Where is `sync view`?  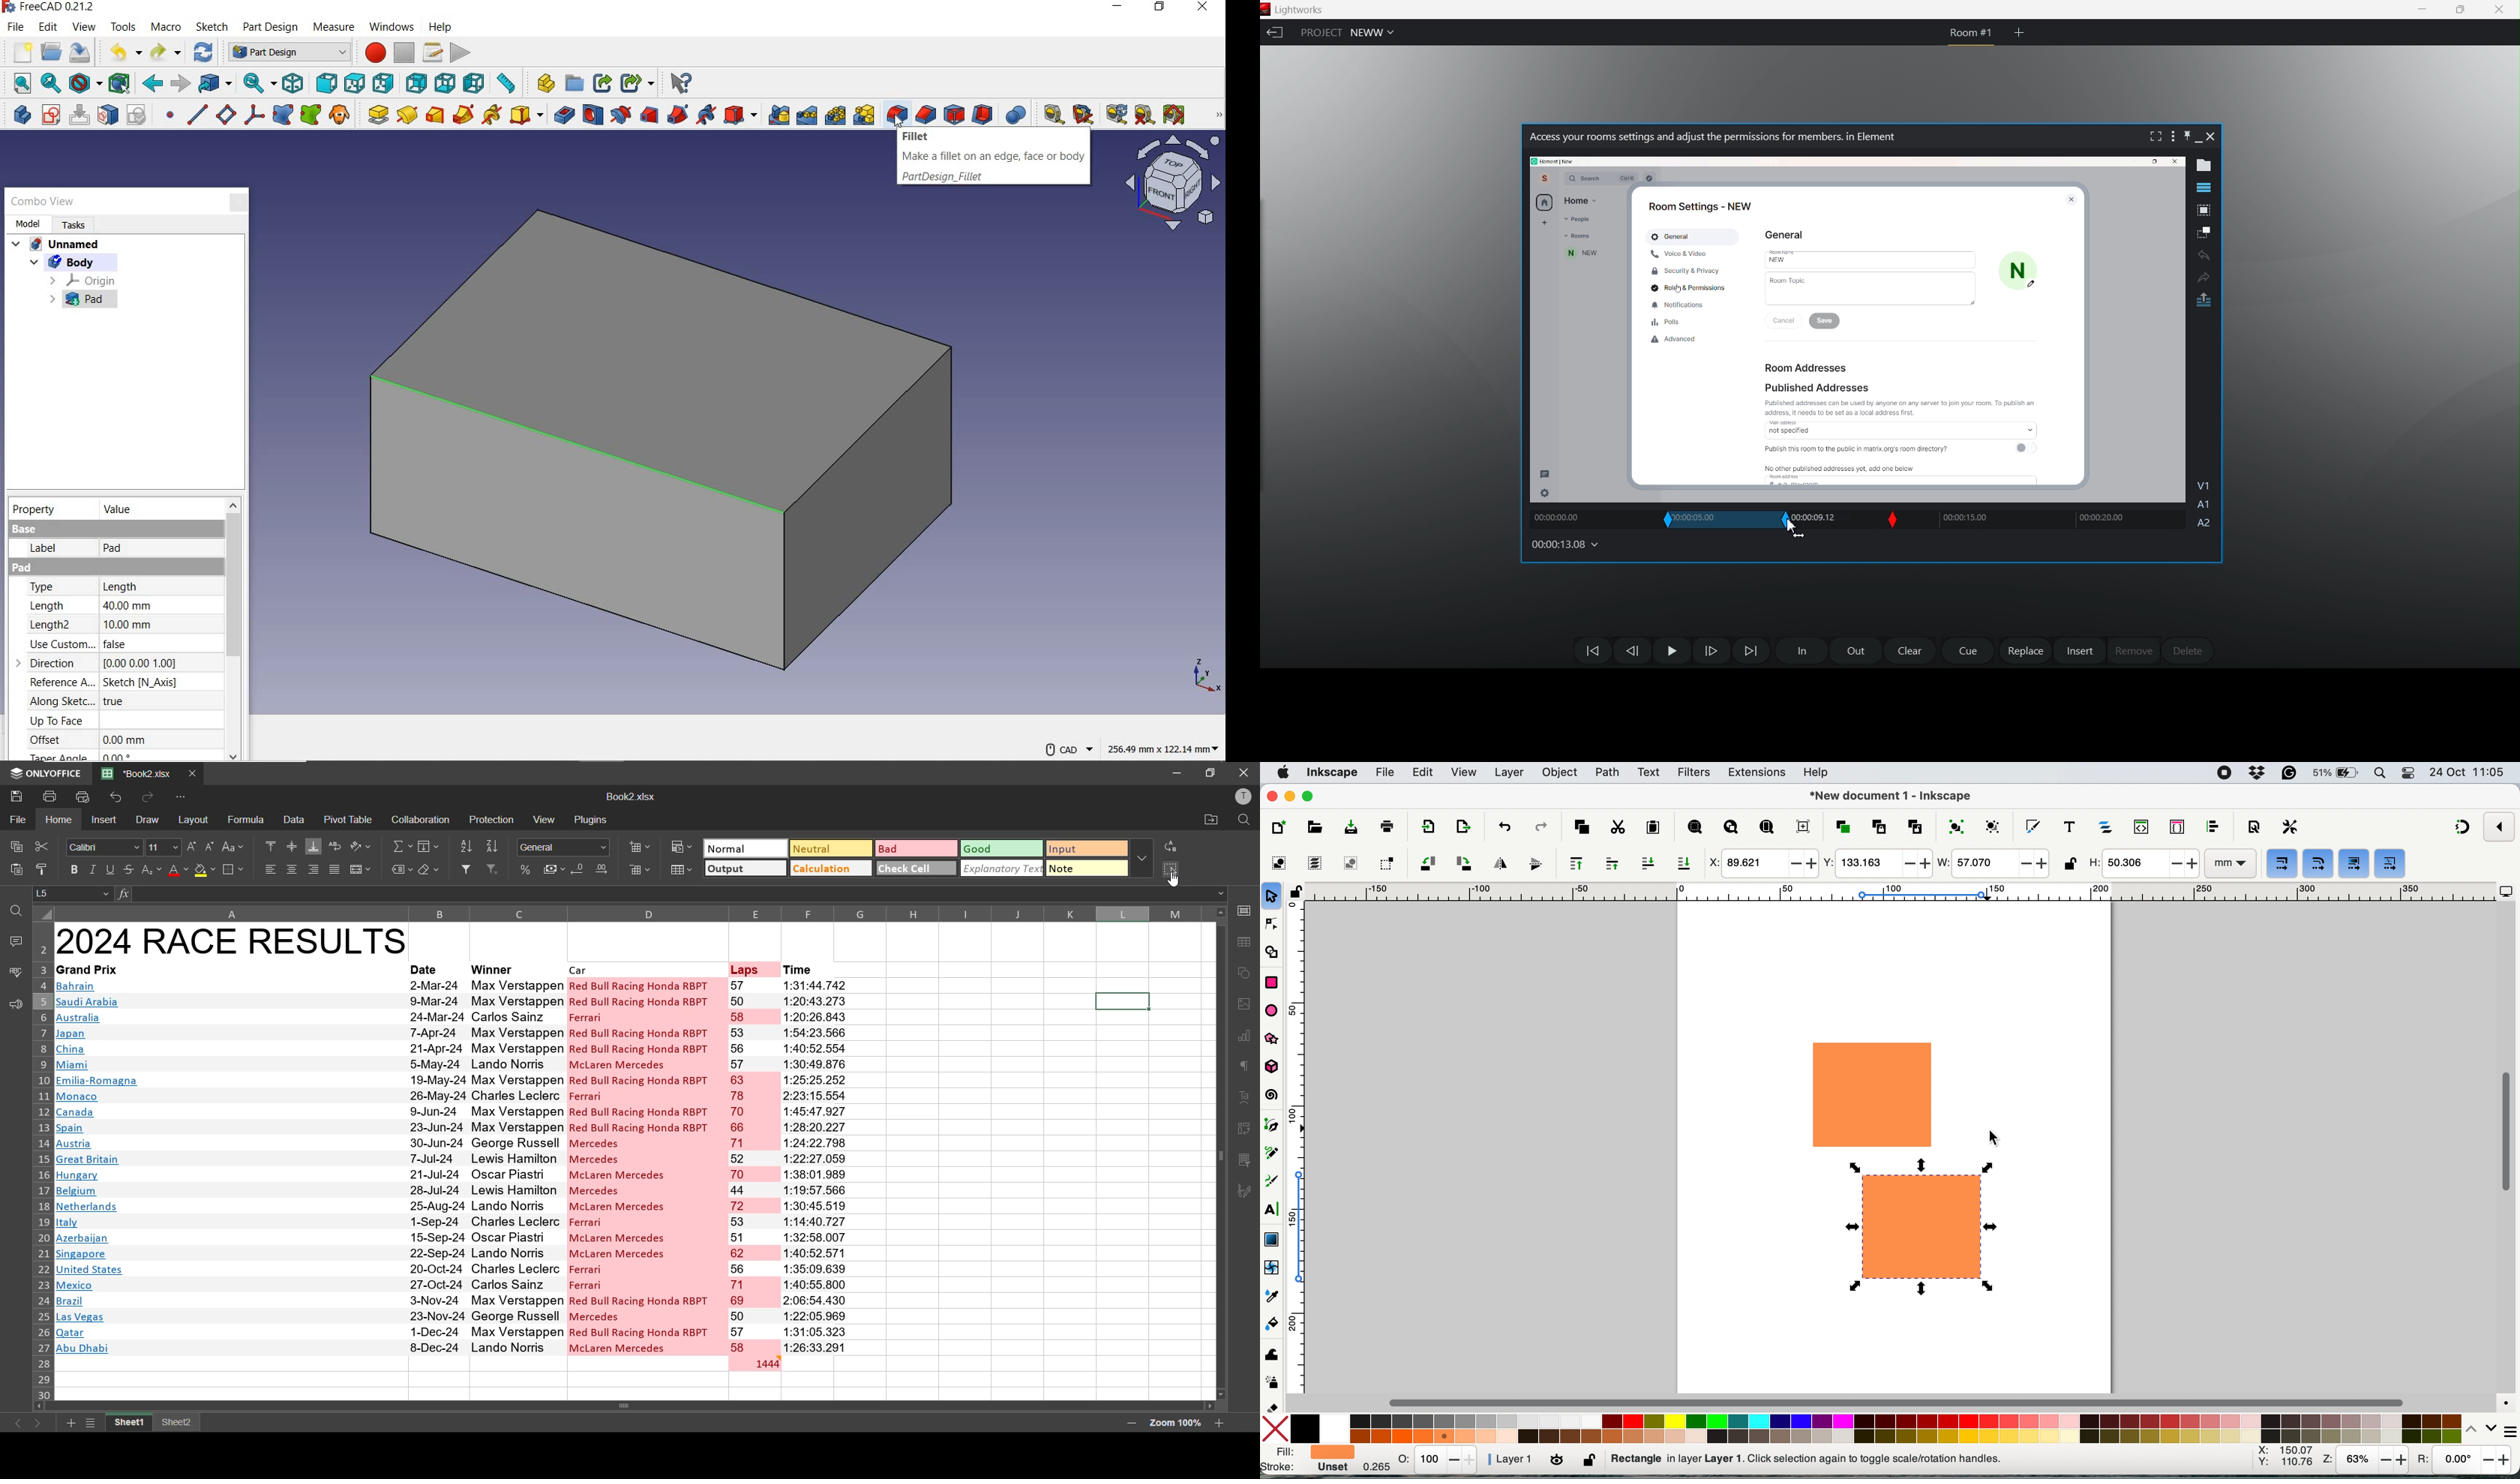 sync view is located at coordinates (259, 82).